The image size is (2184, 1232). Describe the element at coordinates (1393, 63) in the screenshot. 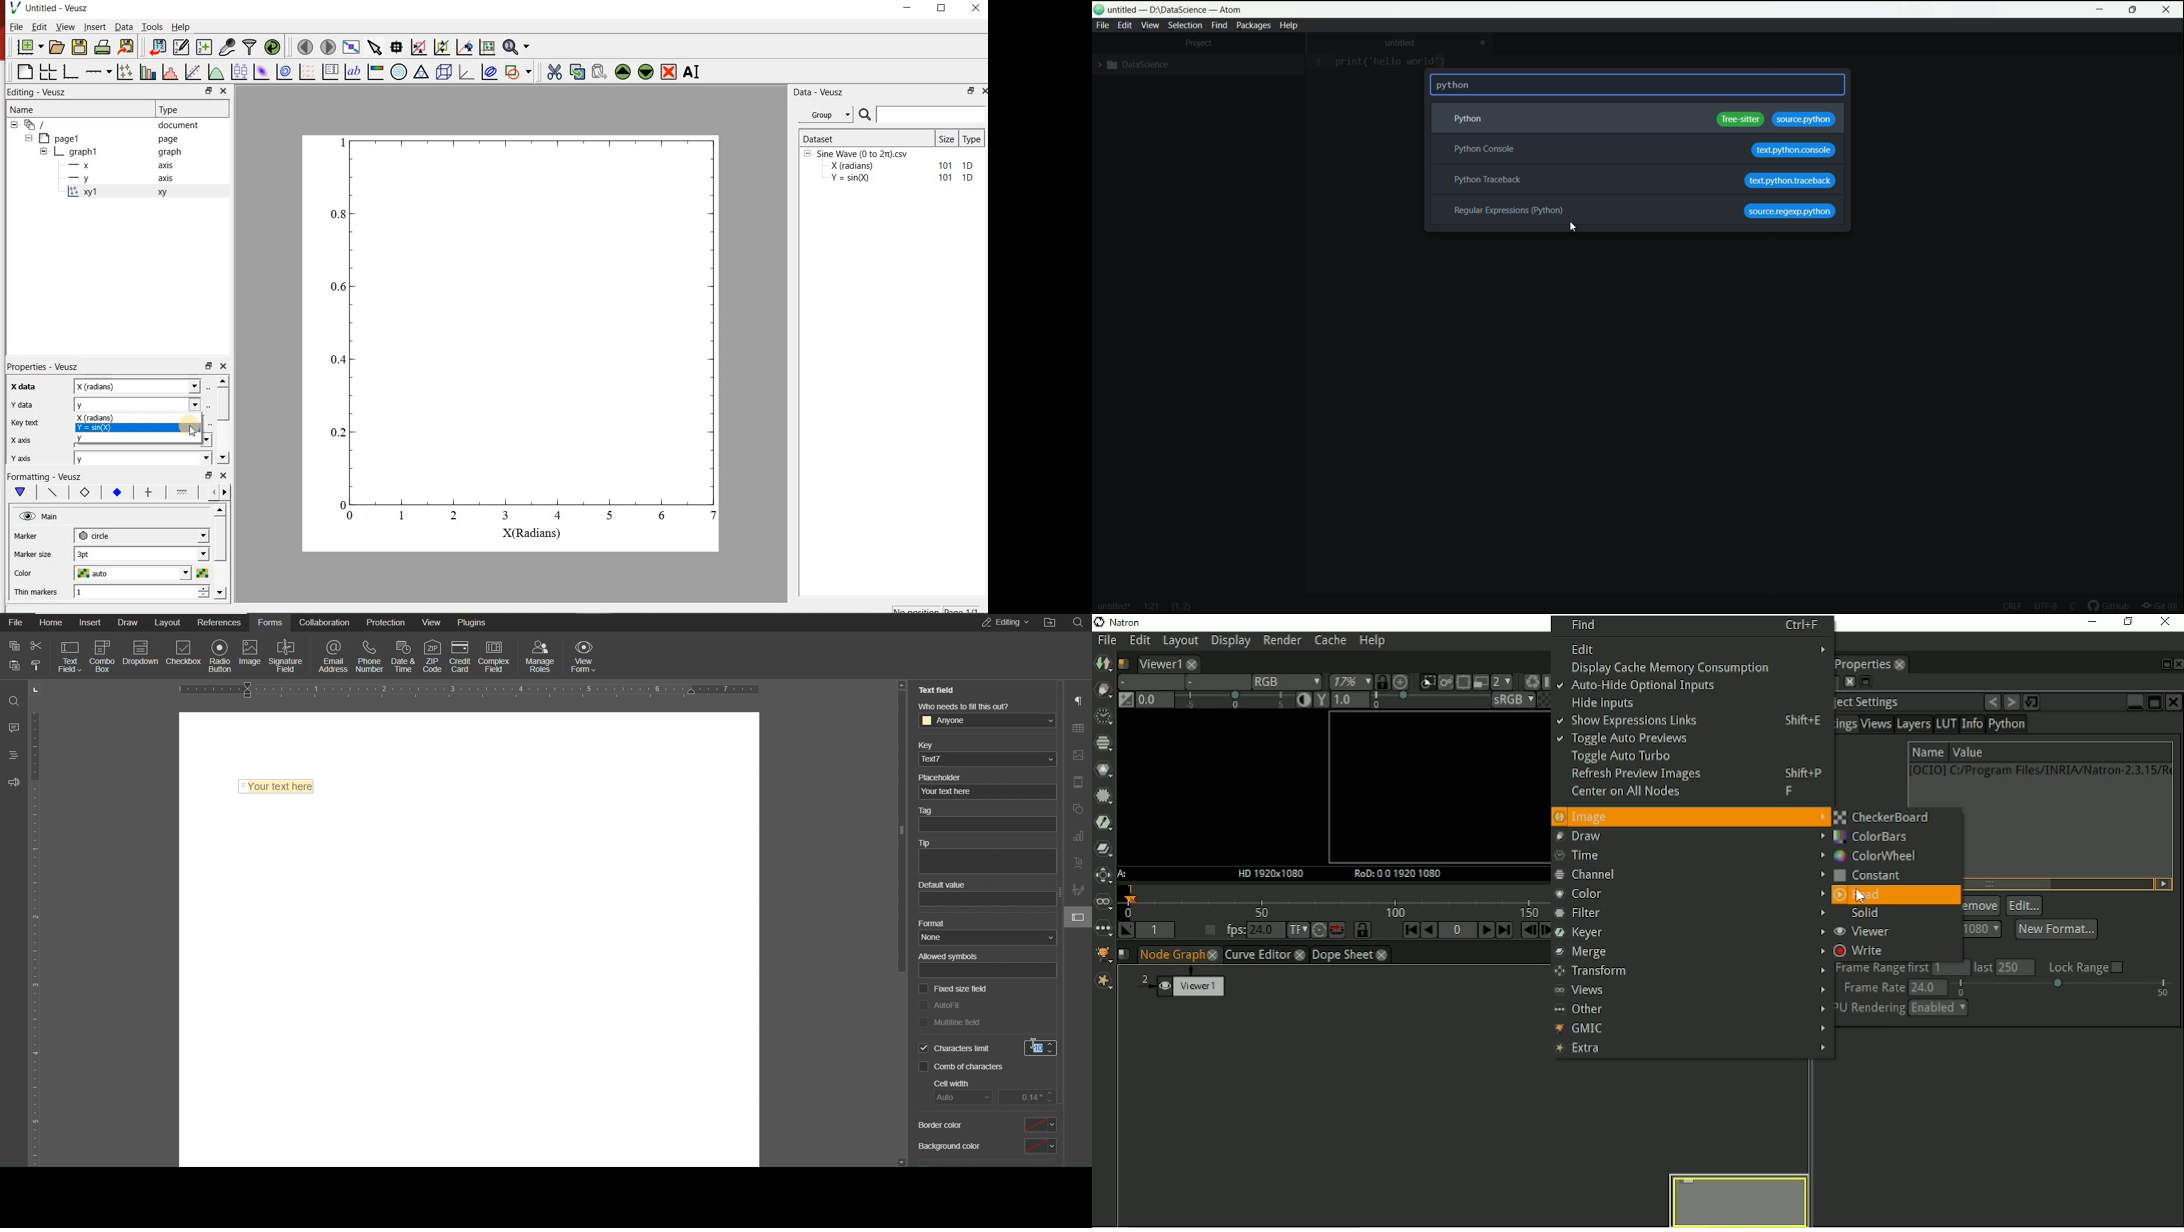

I see `print ("hello world")` at that location.